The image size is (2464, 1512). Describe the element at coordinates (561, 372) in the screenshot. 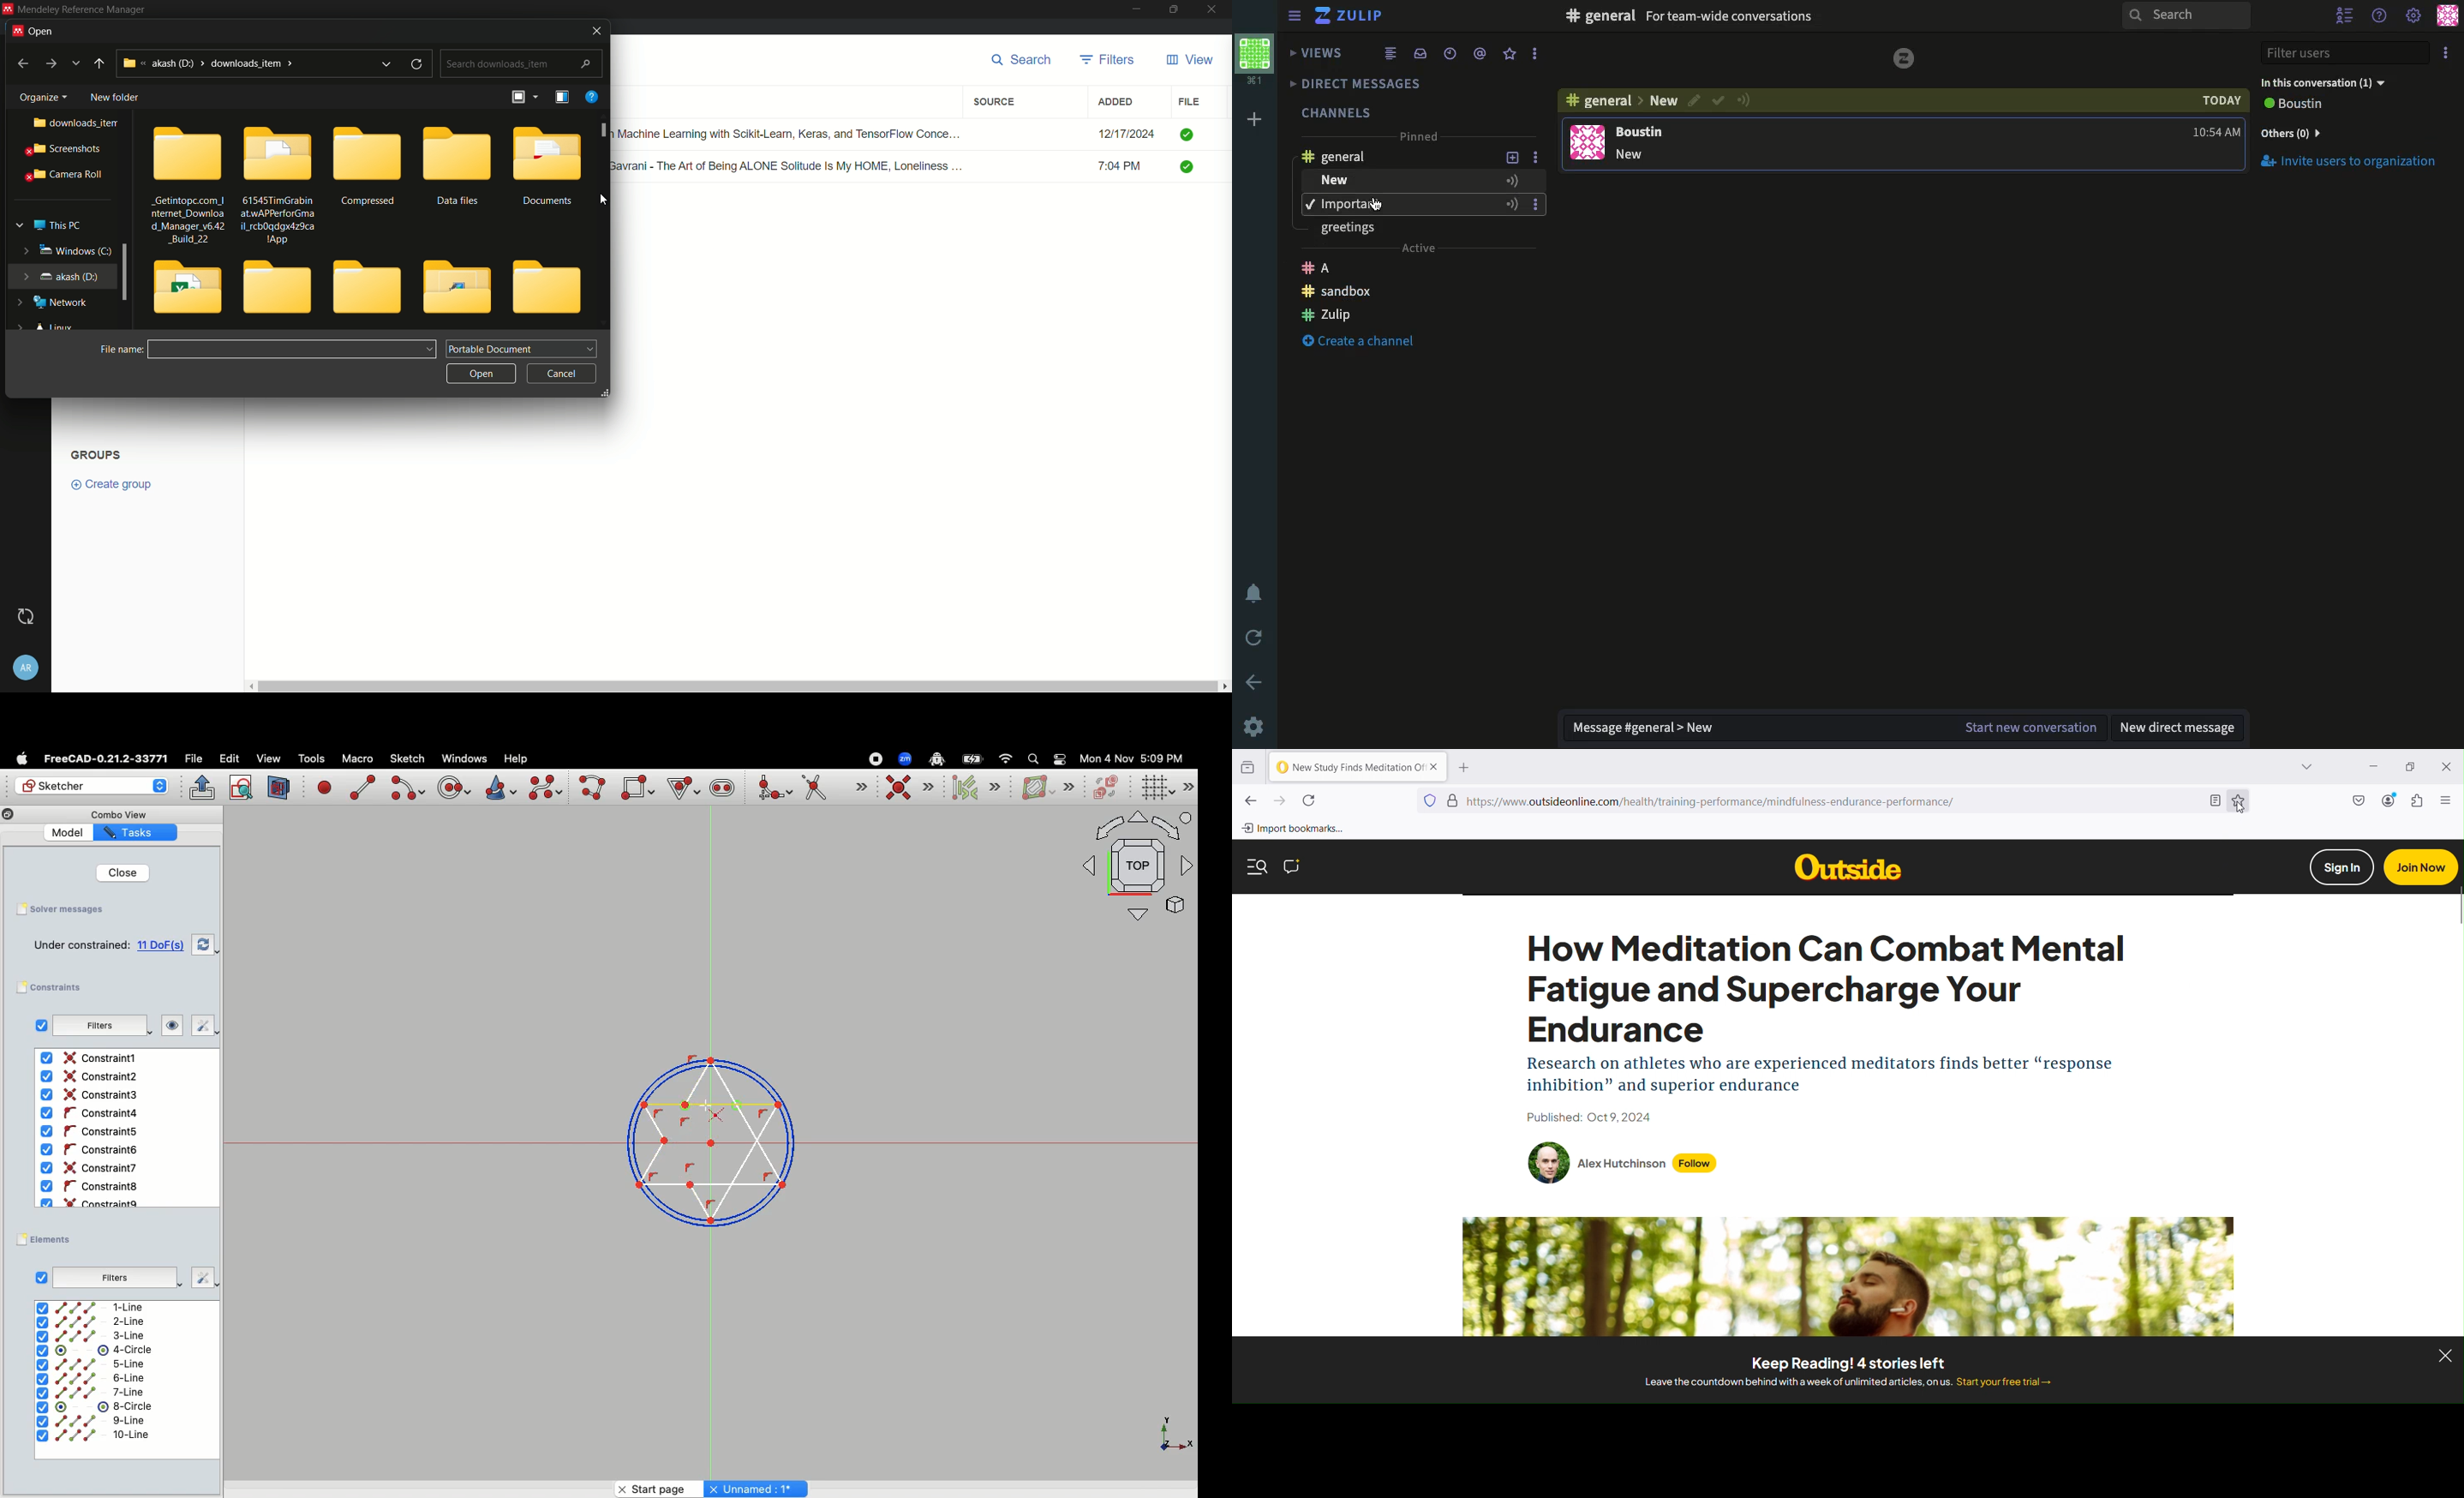

I see `cancel` at that location.